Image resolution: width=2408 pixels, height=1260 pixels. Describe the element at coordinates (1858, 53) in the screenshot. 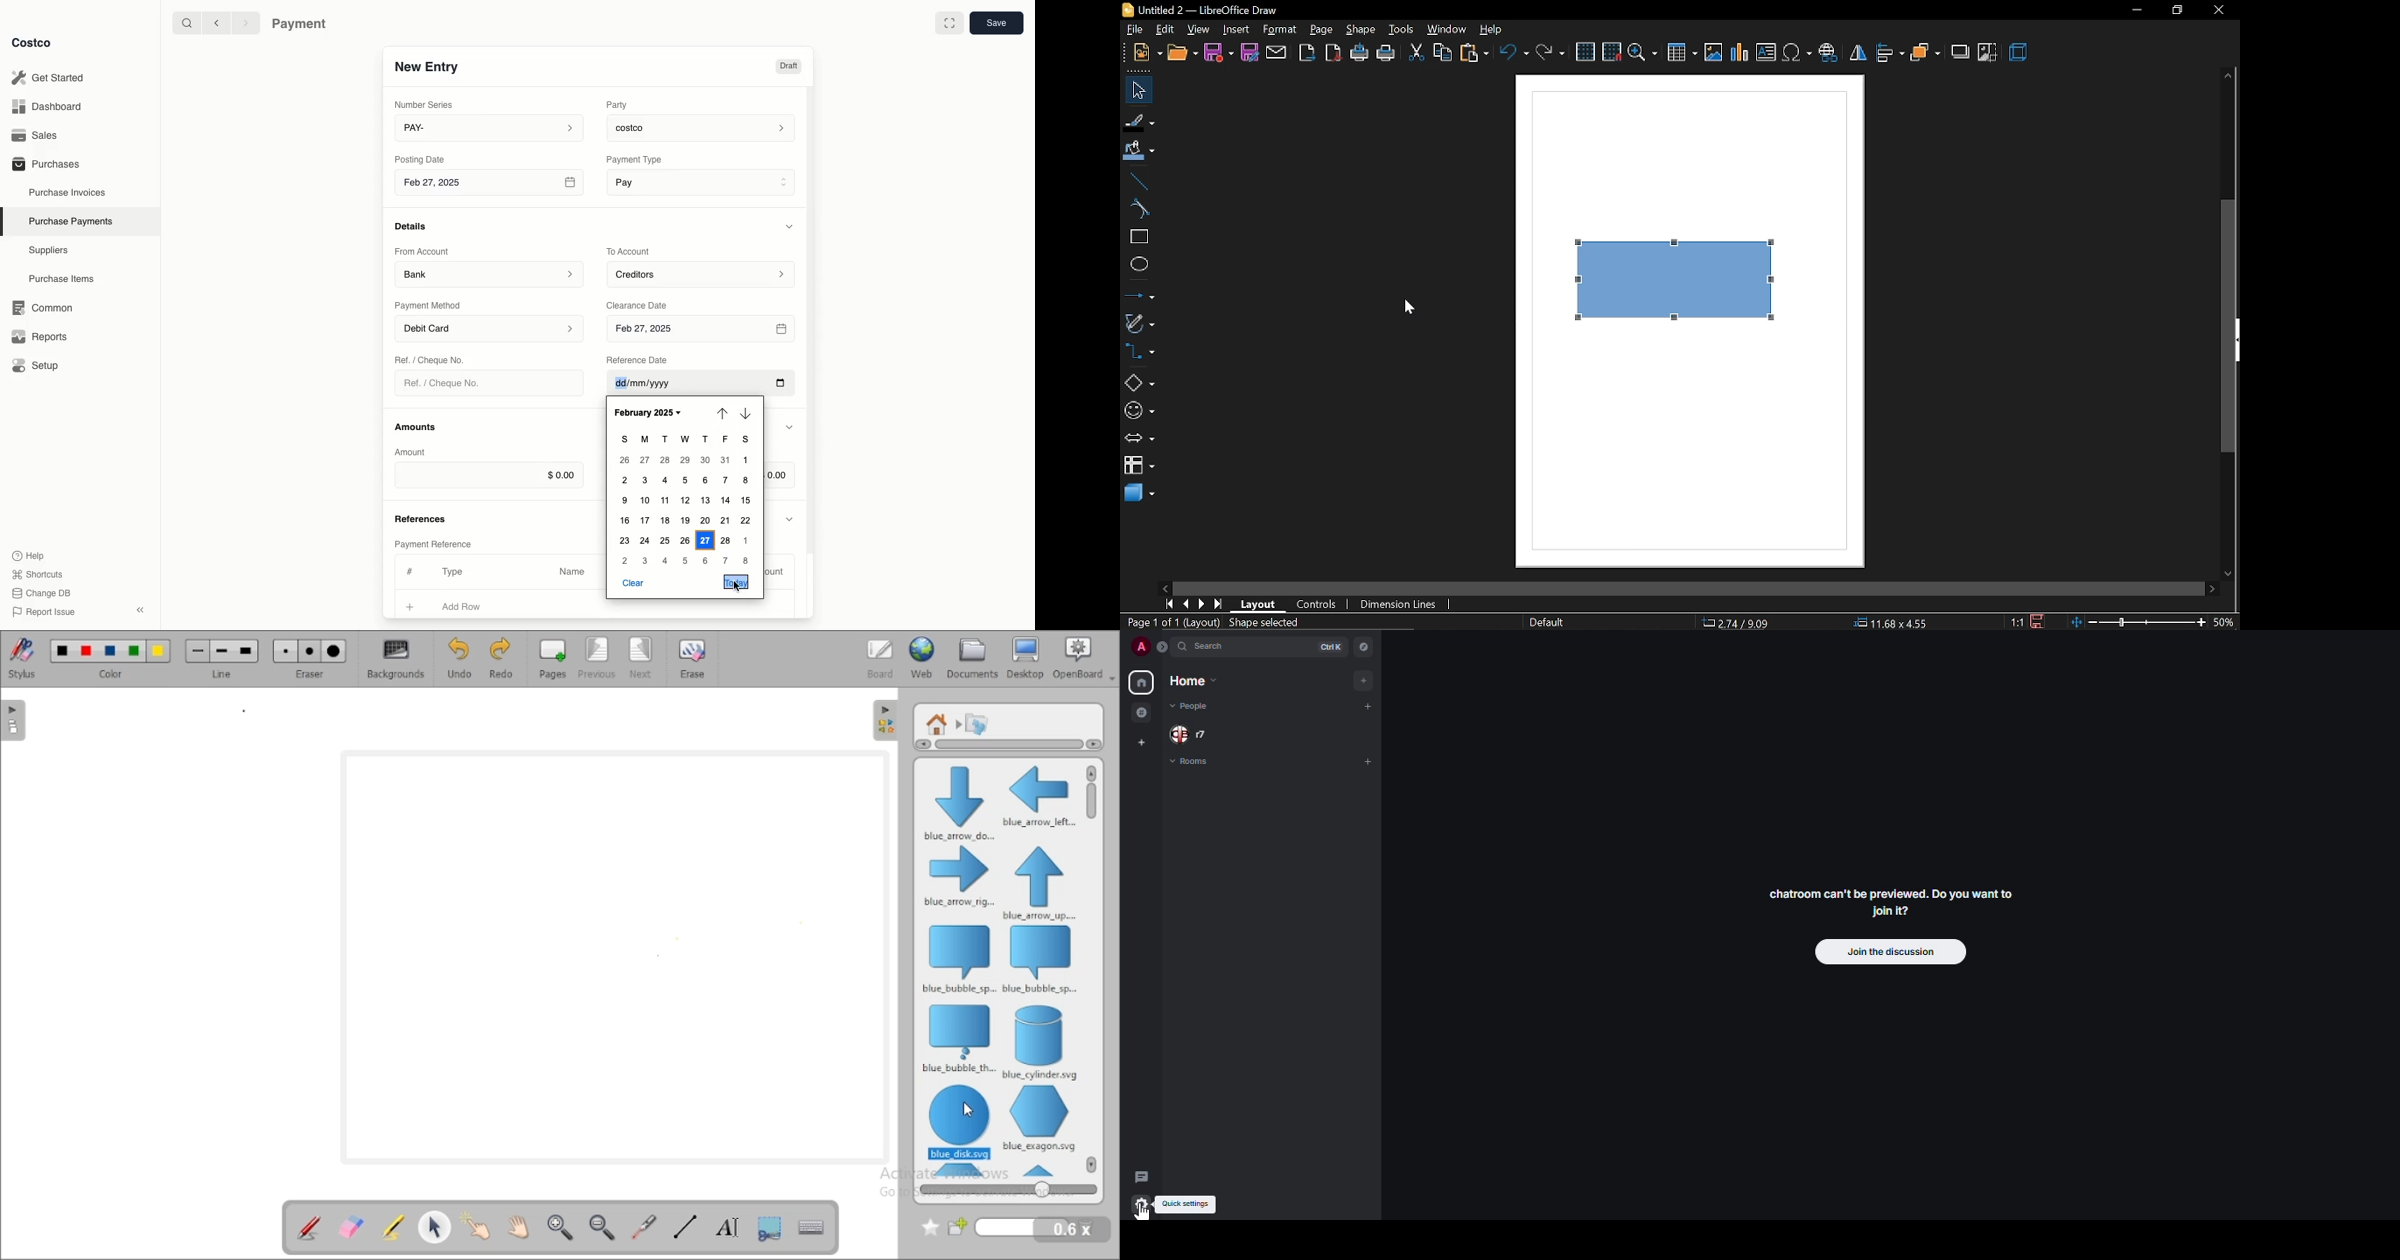

I see `flip` at that location.